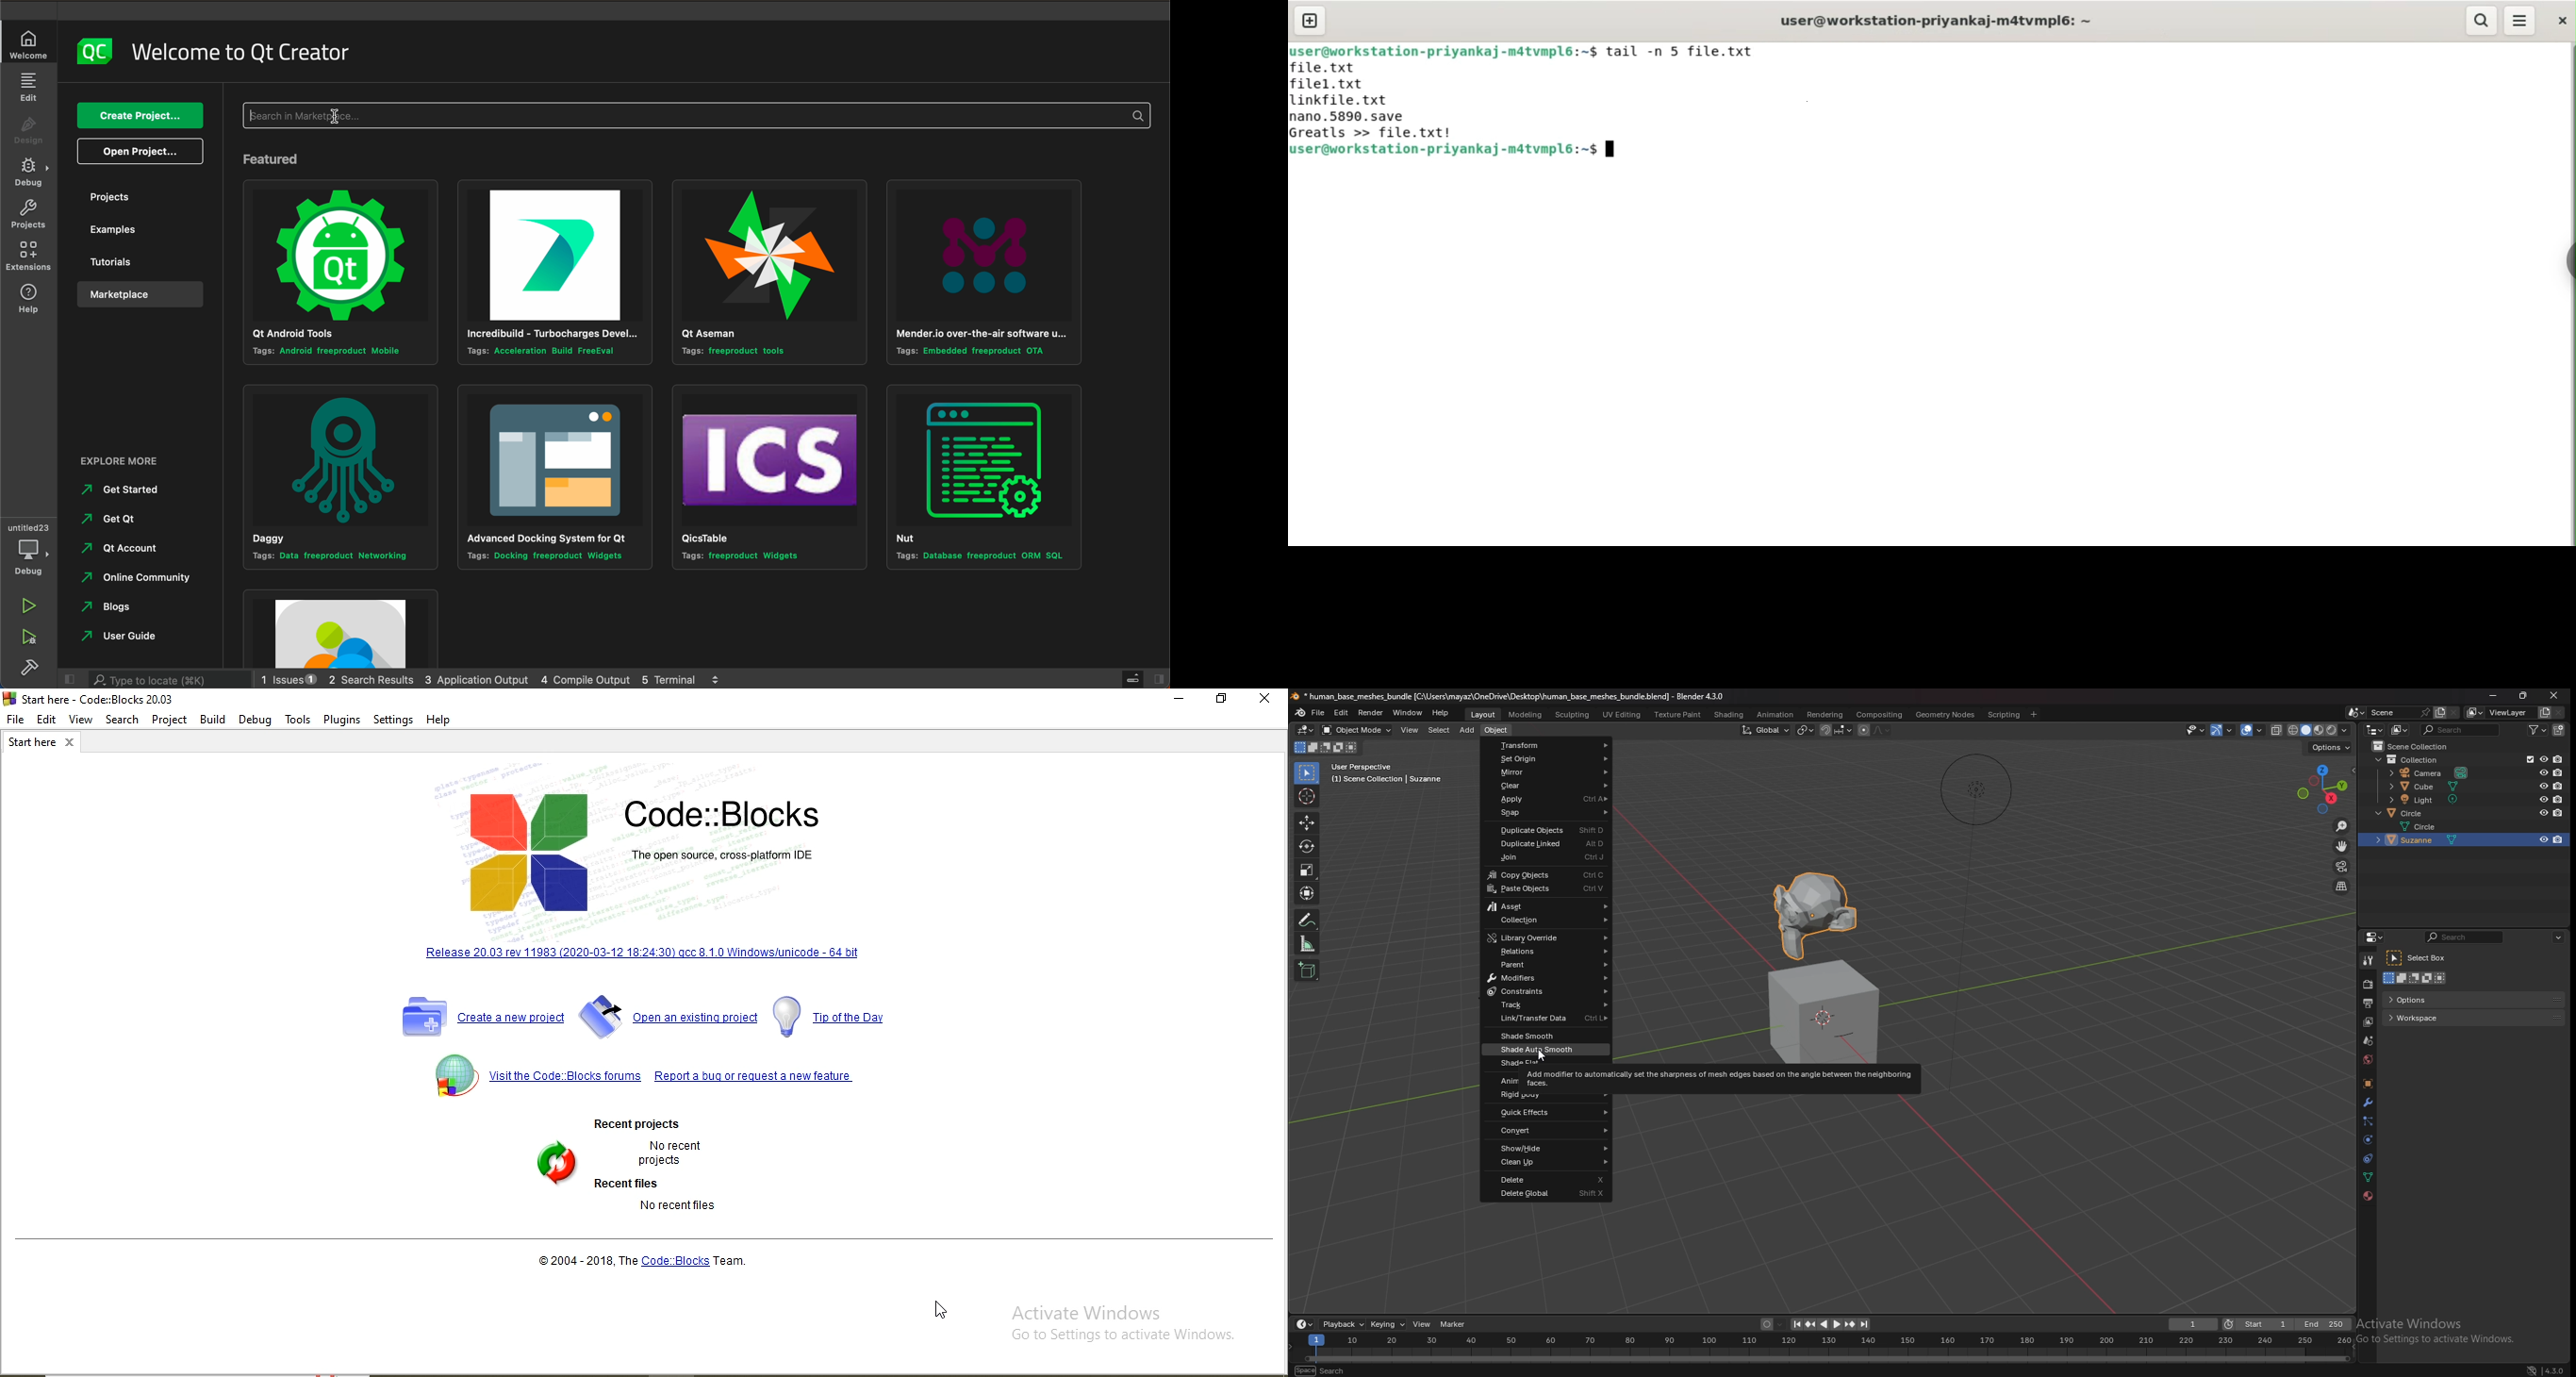 This screenshot has width=2576, height=1400. What do you see at coordinates (1307, 846) in the screenshot?
I see `rotate` at bounding box center [1307, 846].